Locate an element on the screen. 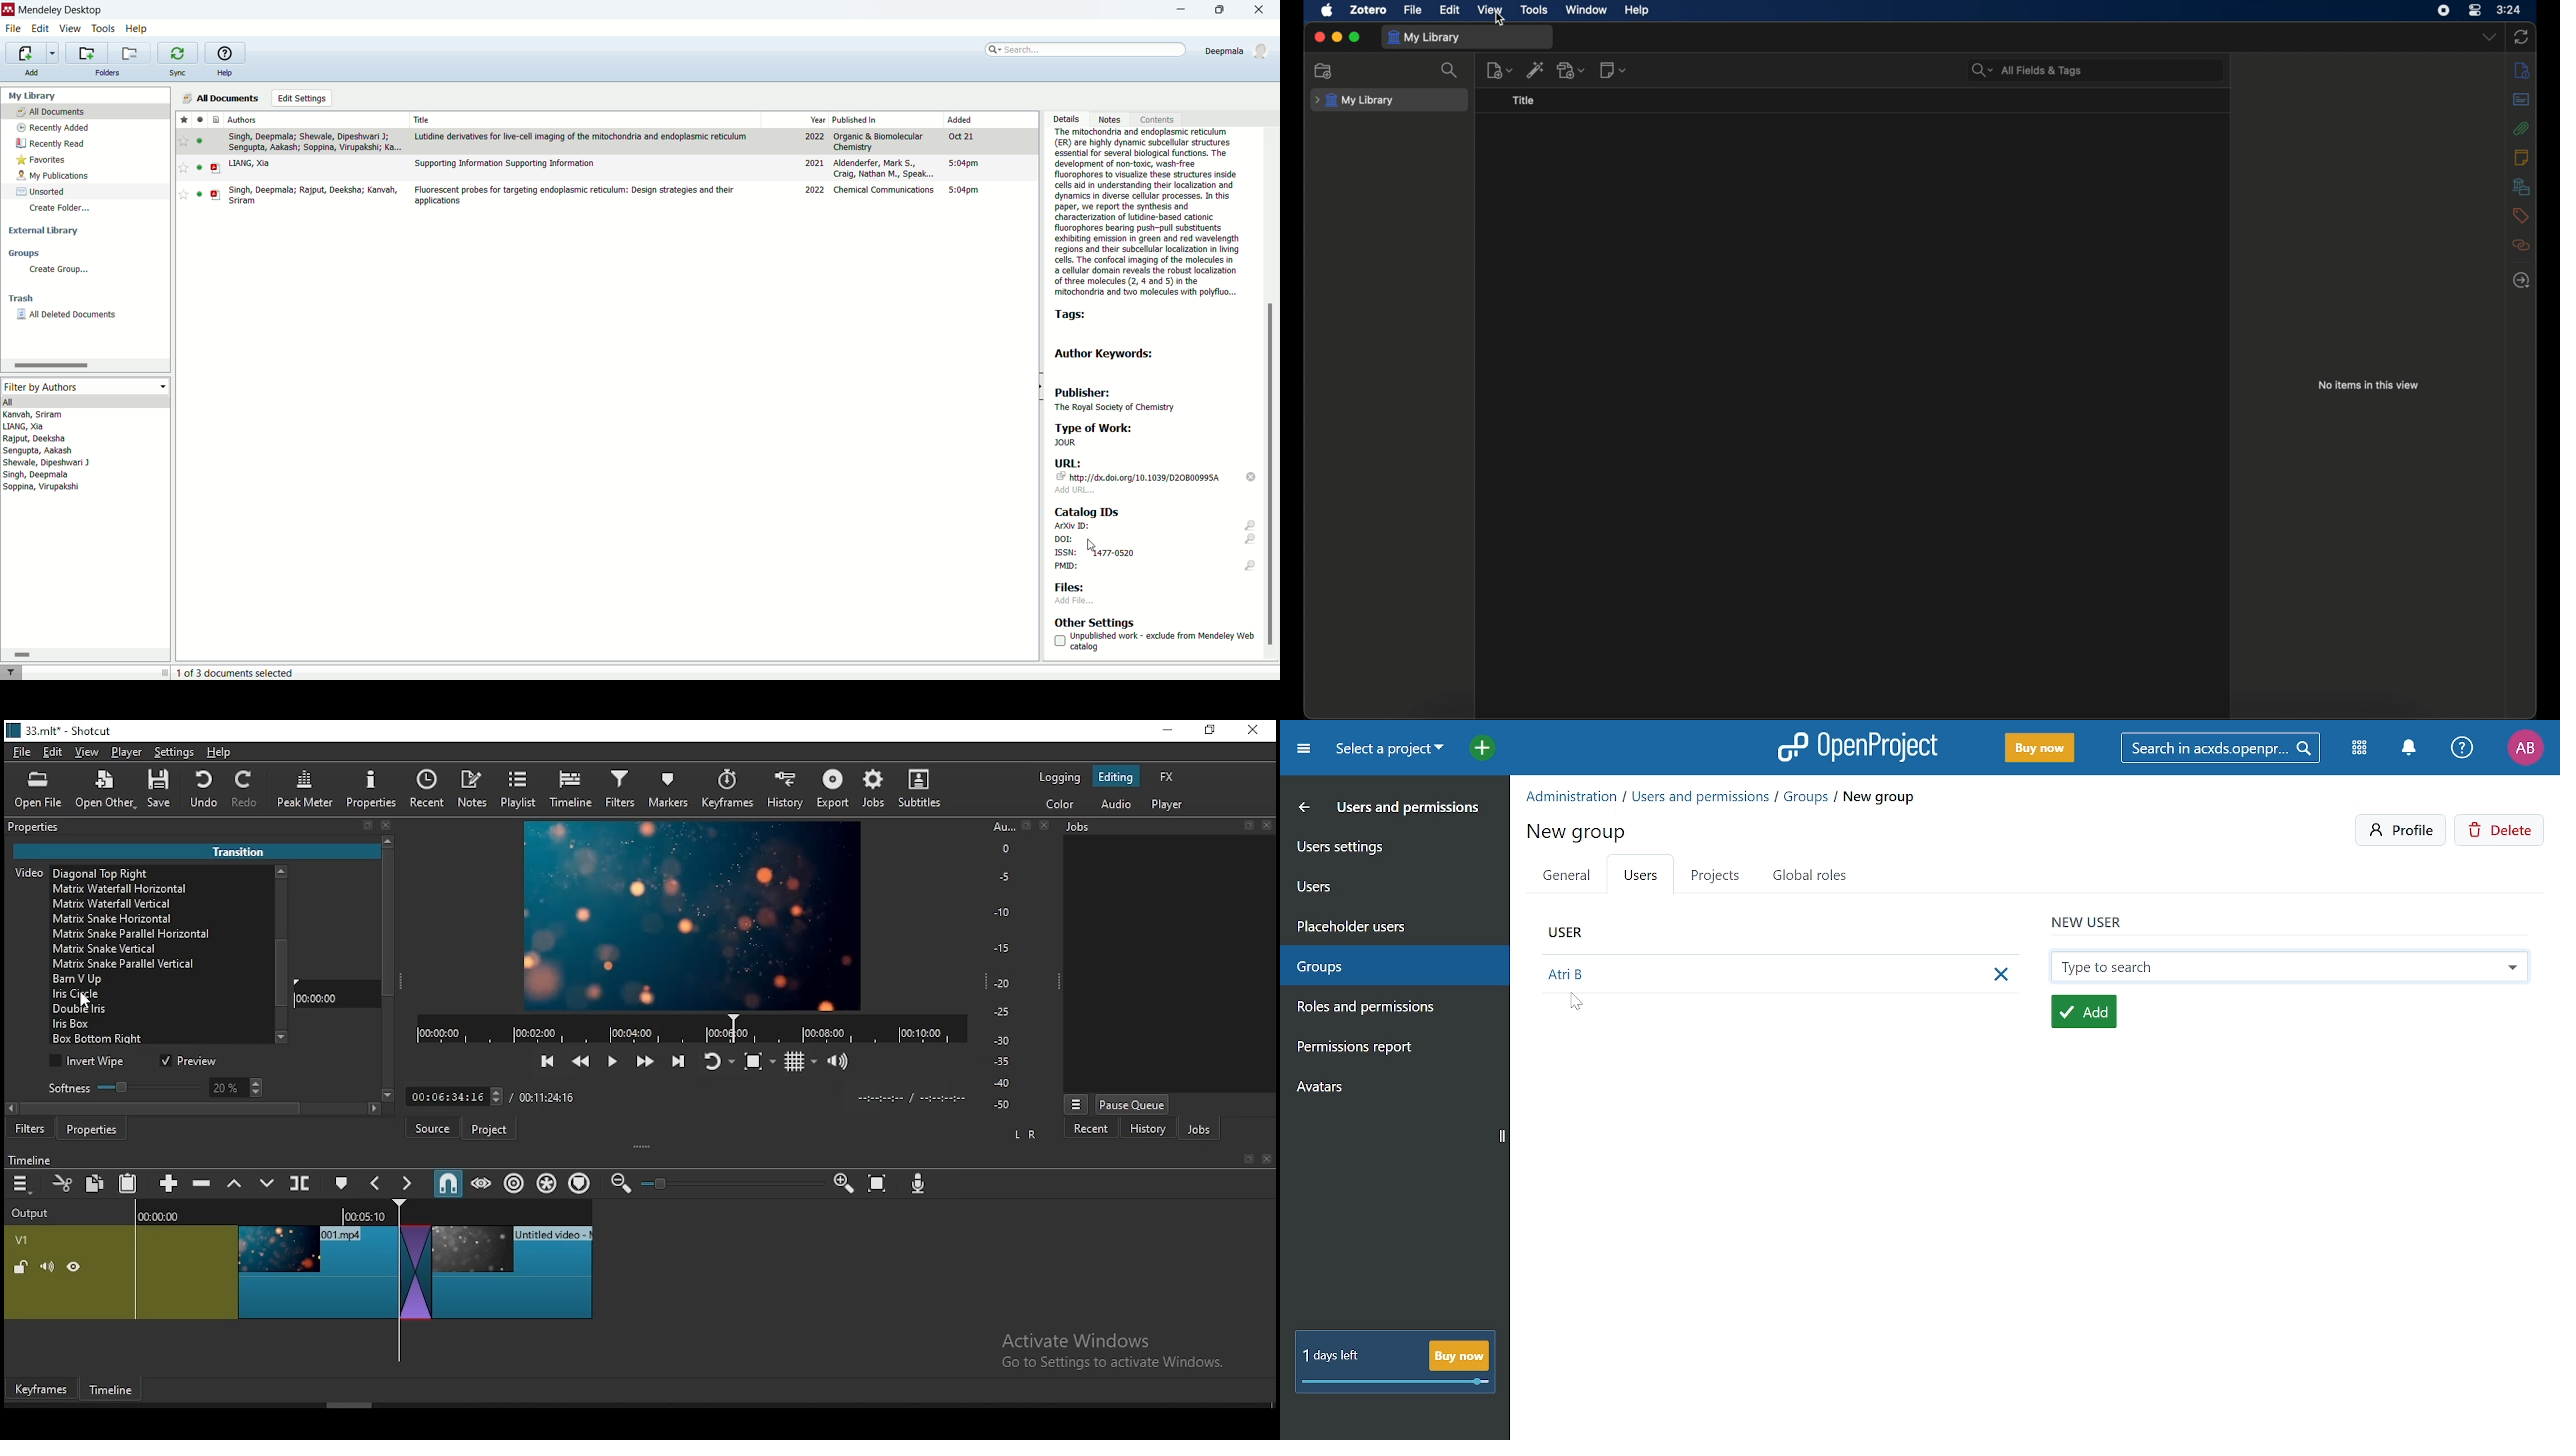 Image resolution: width=2576 pixels, height=1456 pixels. split at playhead is located at coordinates (433, 791).